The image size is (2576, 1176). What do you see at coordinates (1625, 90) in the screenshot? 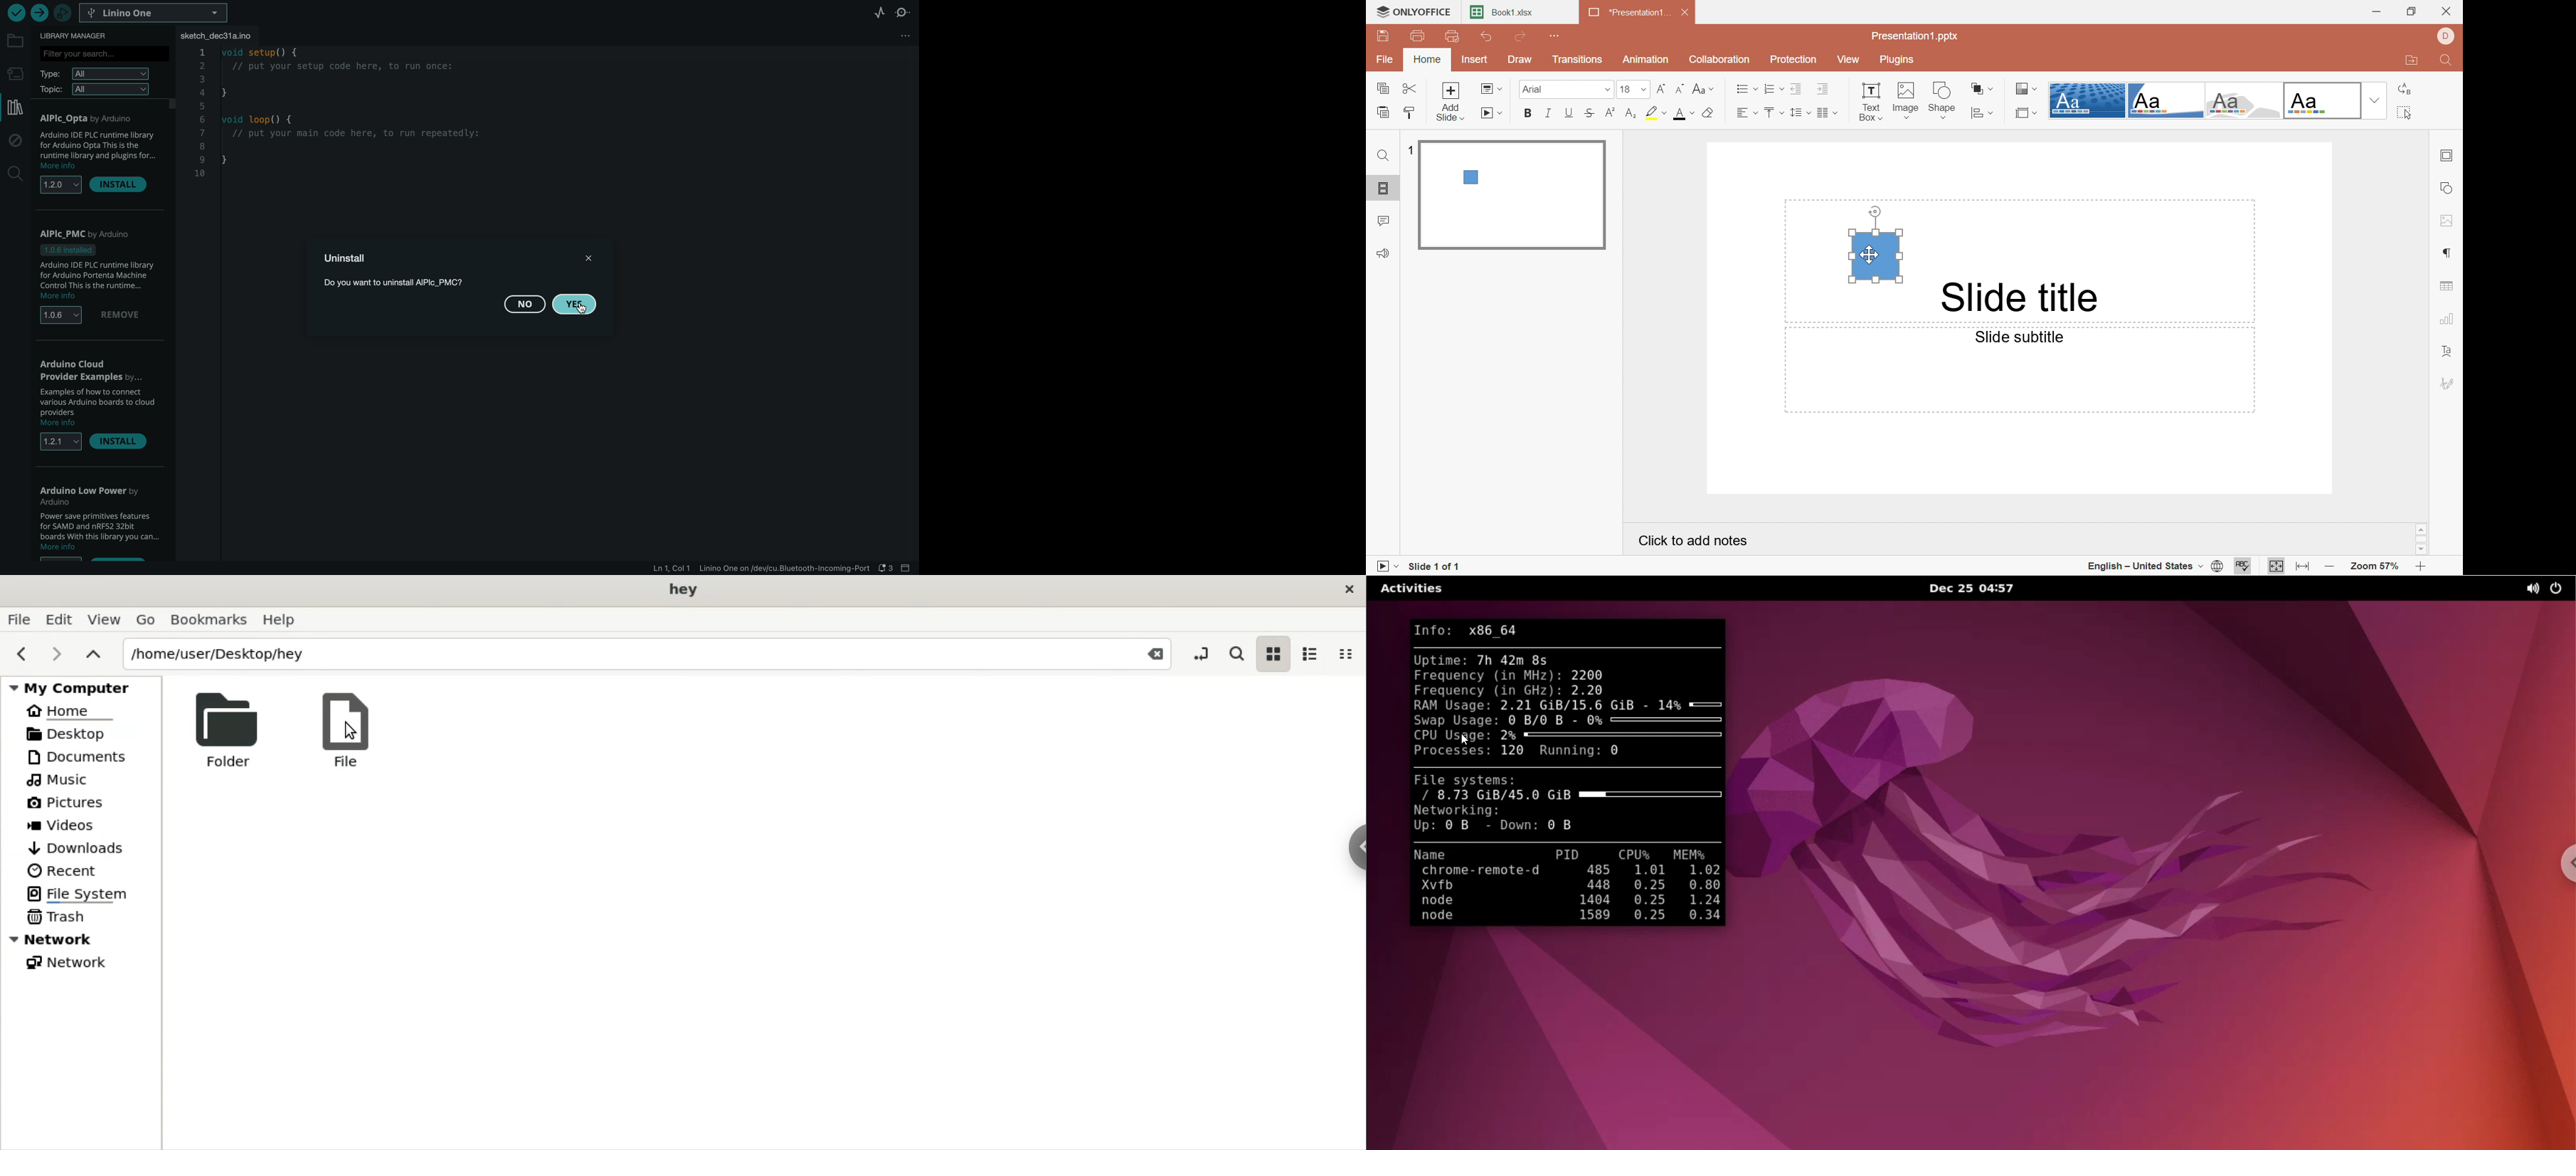
I see `18` at bounding box center [1625, 90].